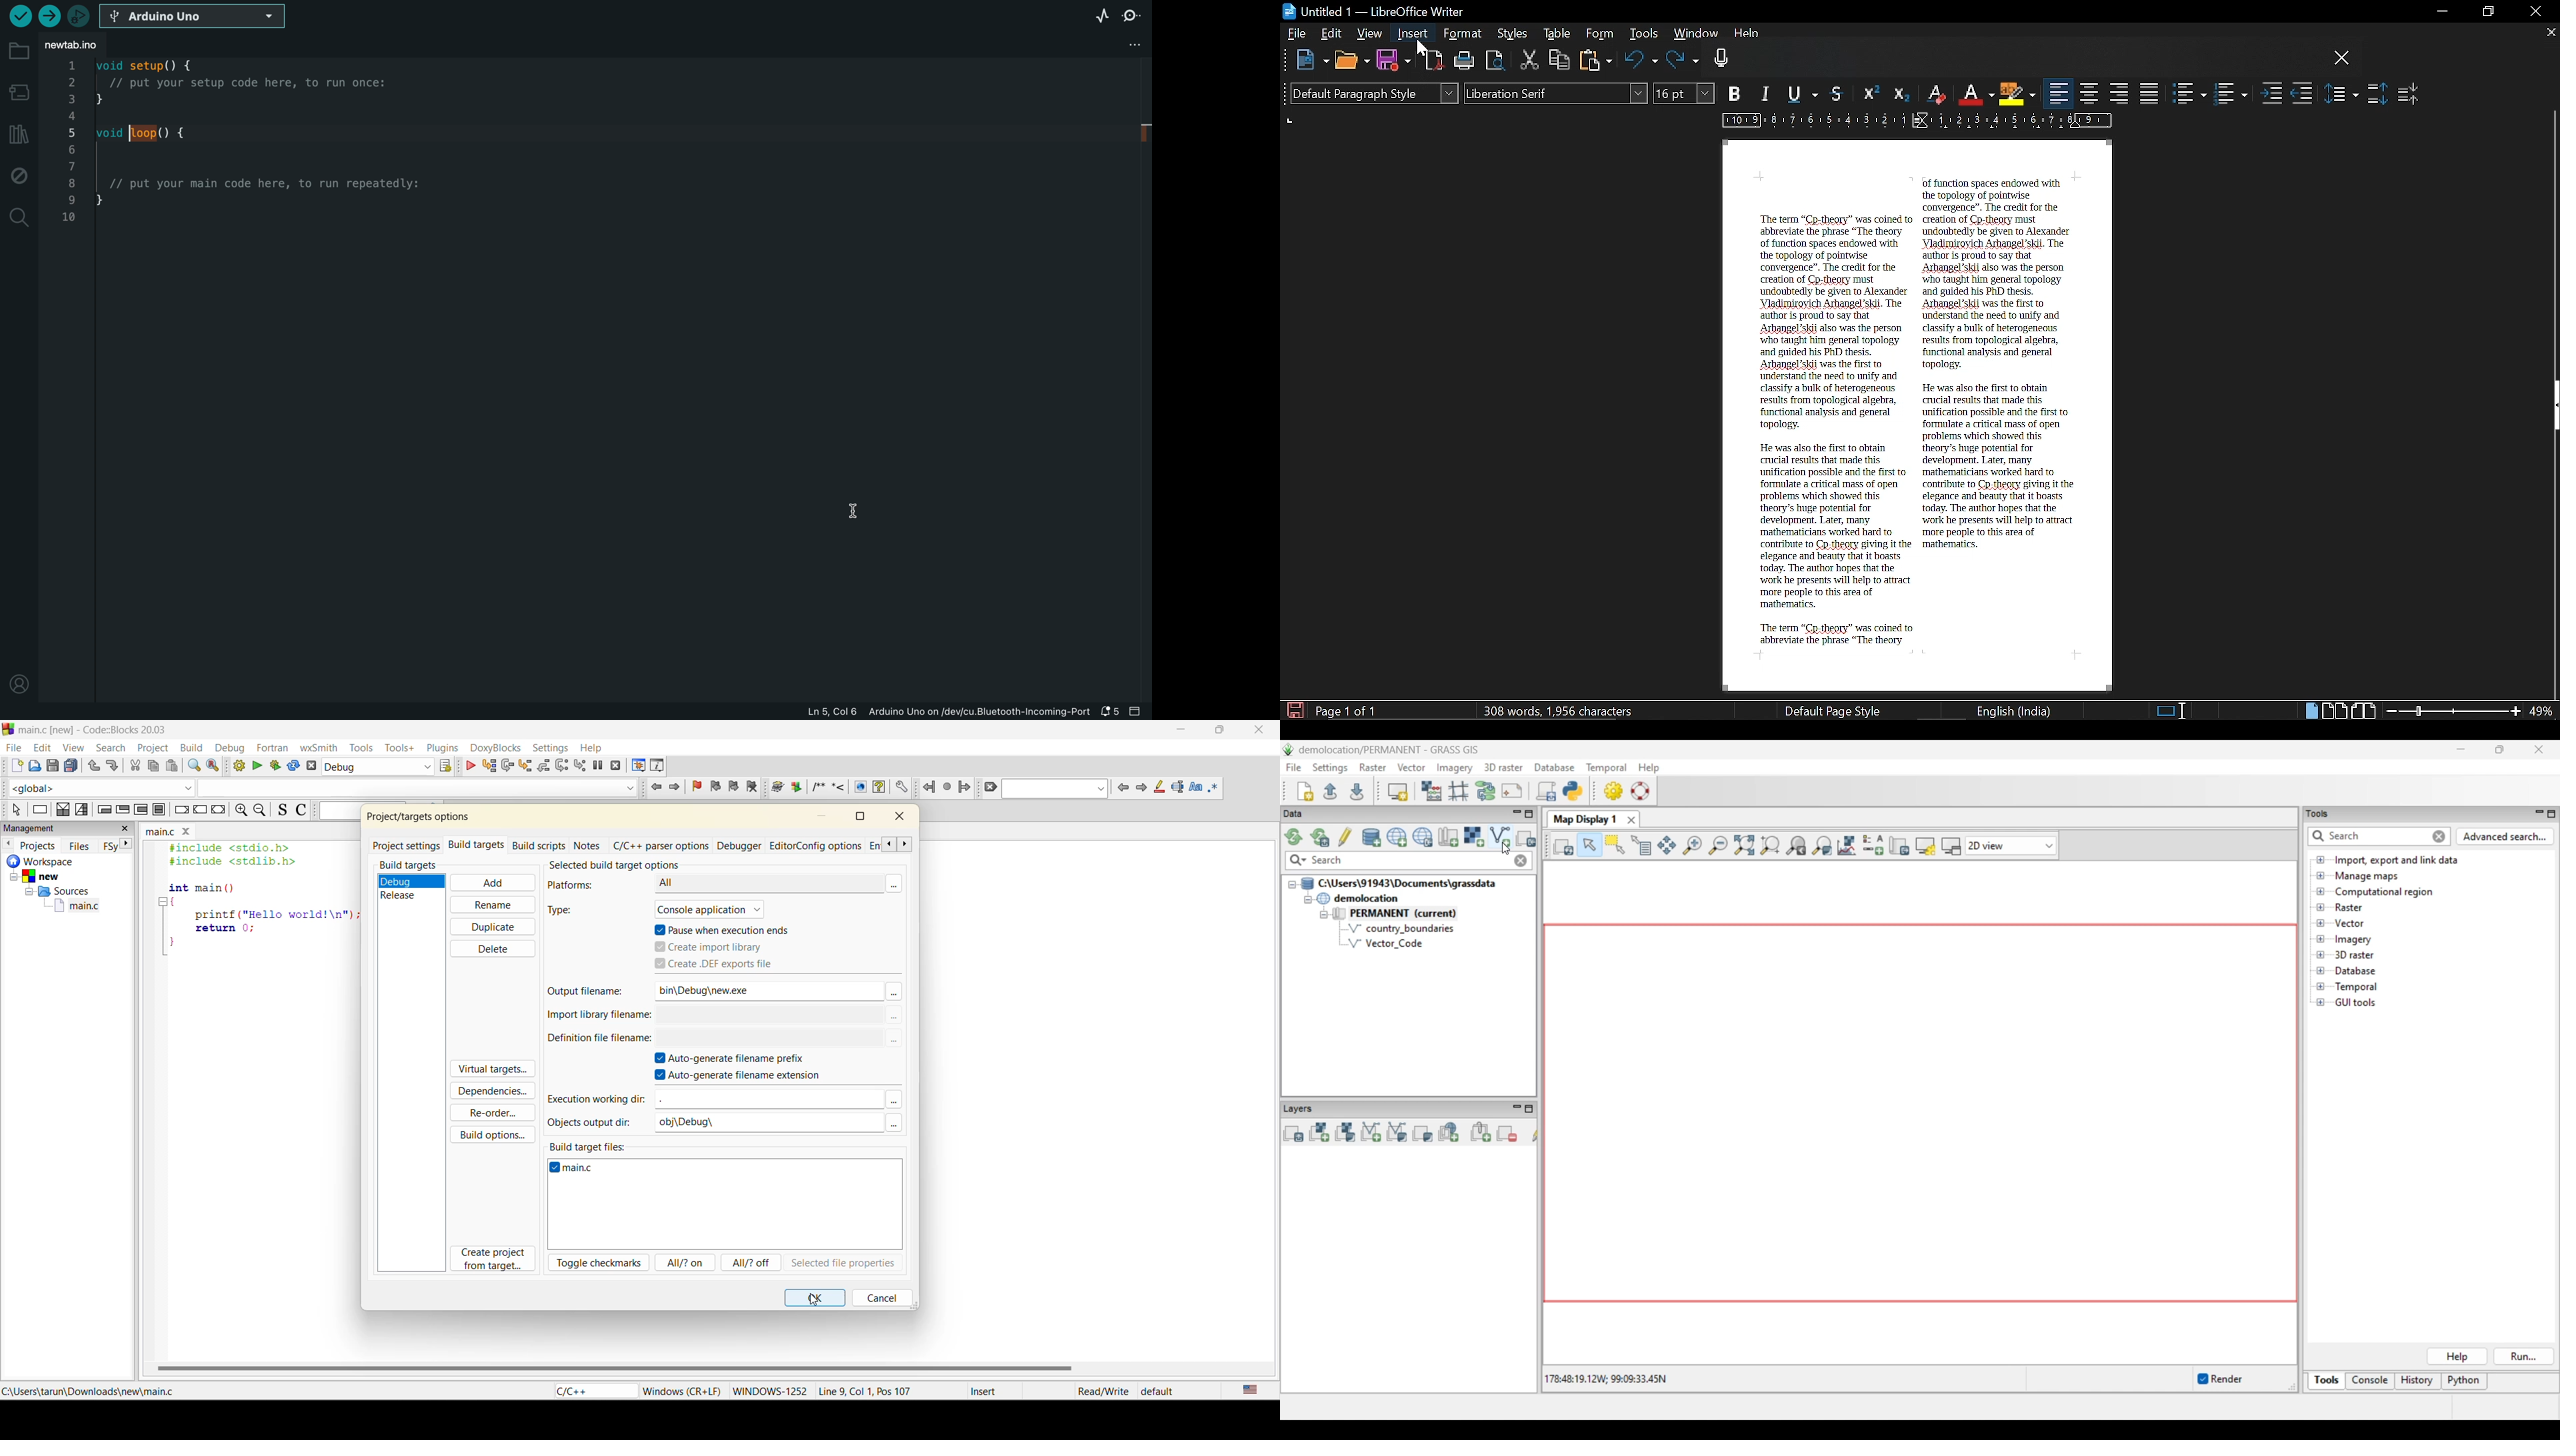 The height and width of the screenshot is (1456, 2576). Describe the element at coordinates (80, 908) in the screenshot. I see `main.c` at that location.